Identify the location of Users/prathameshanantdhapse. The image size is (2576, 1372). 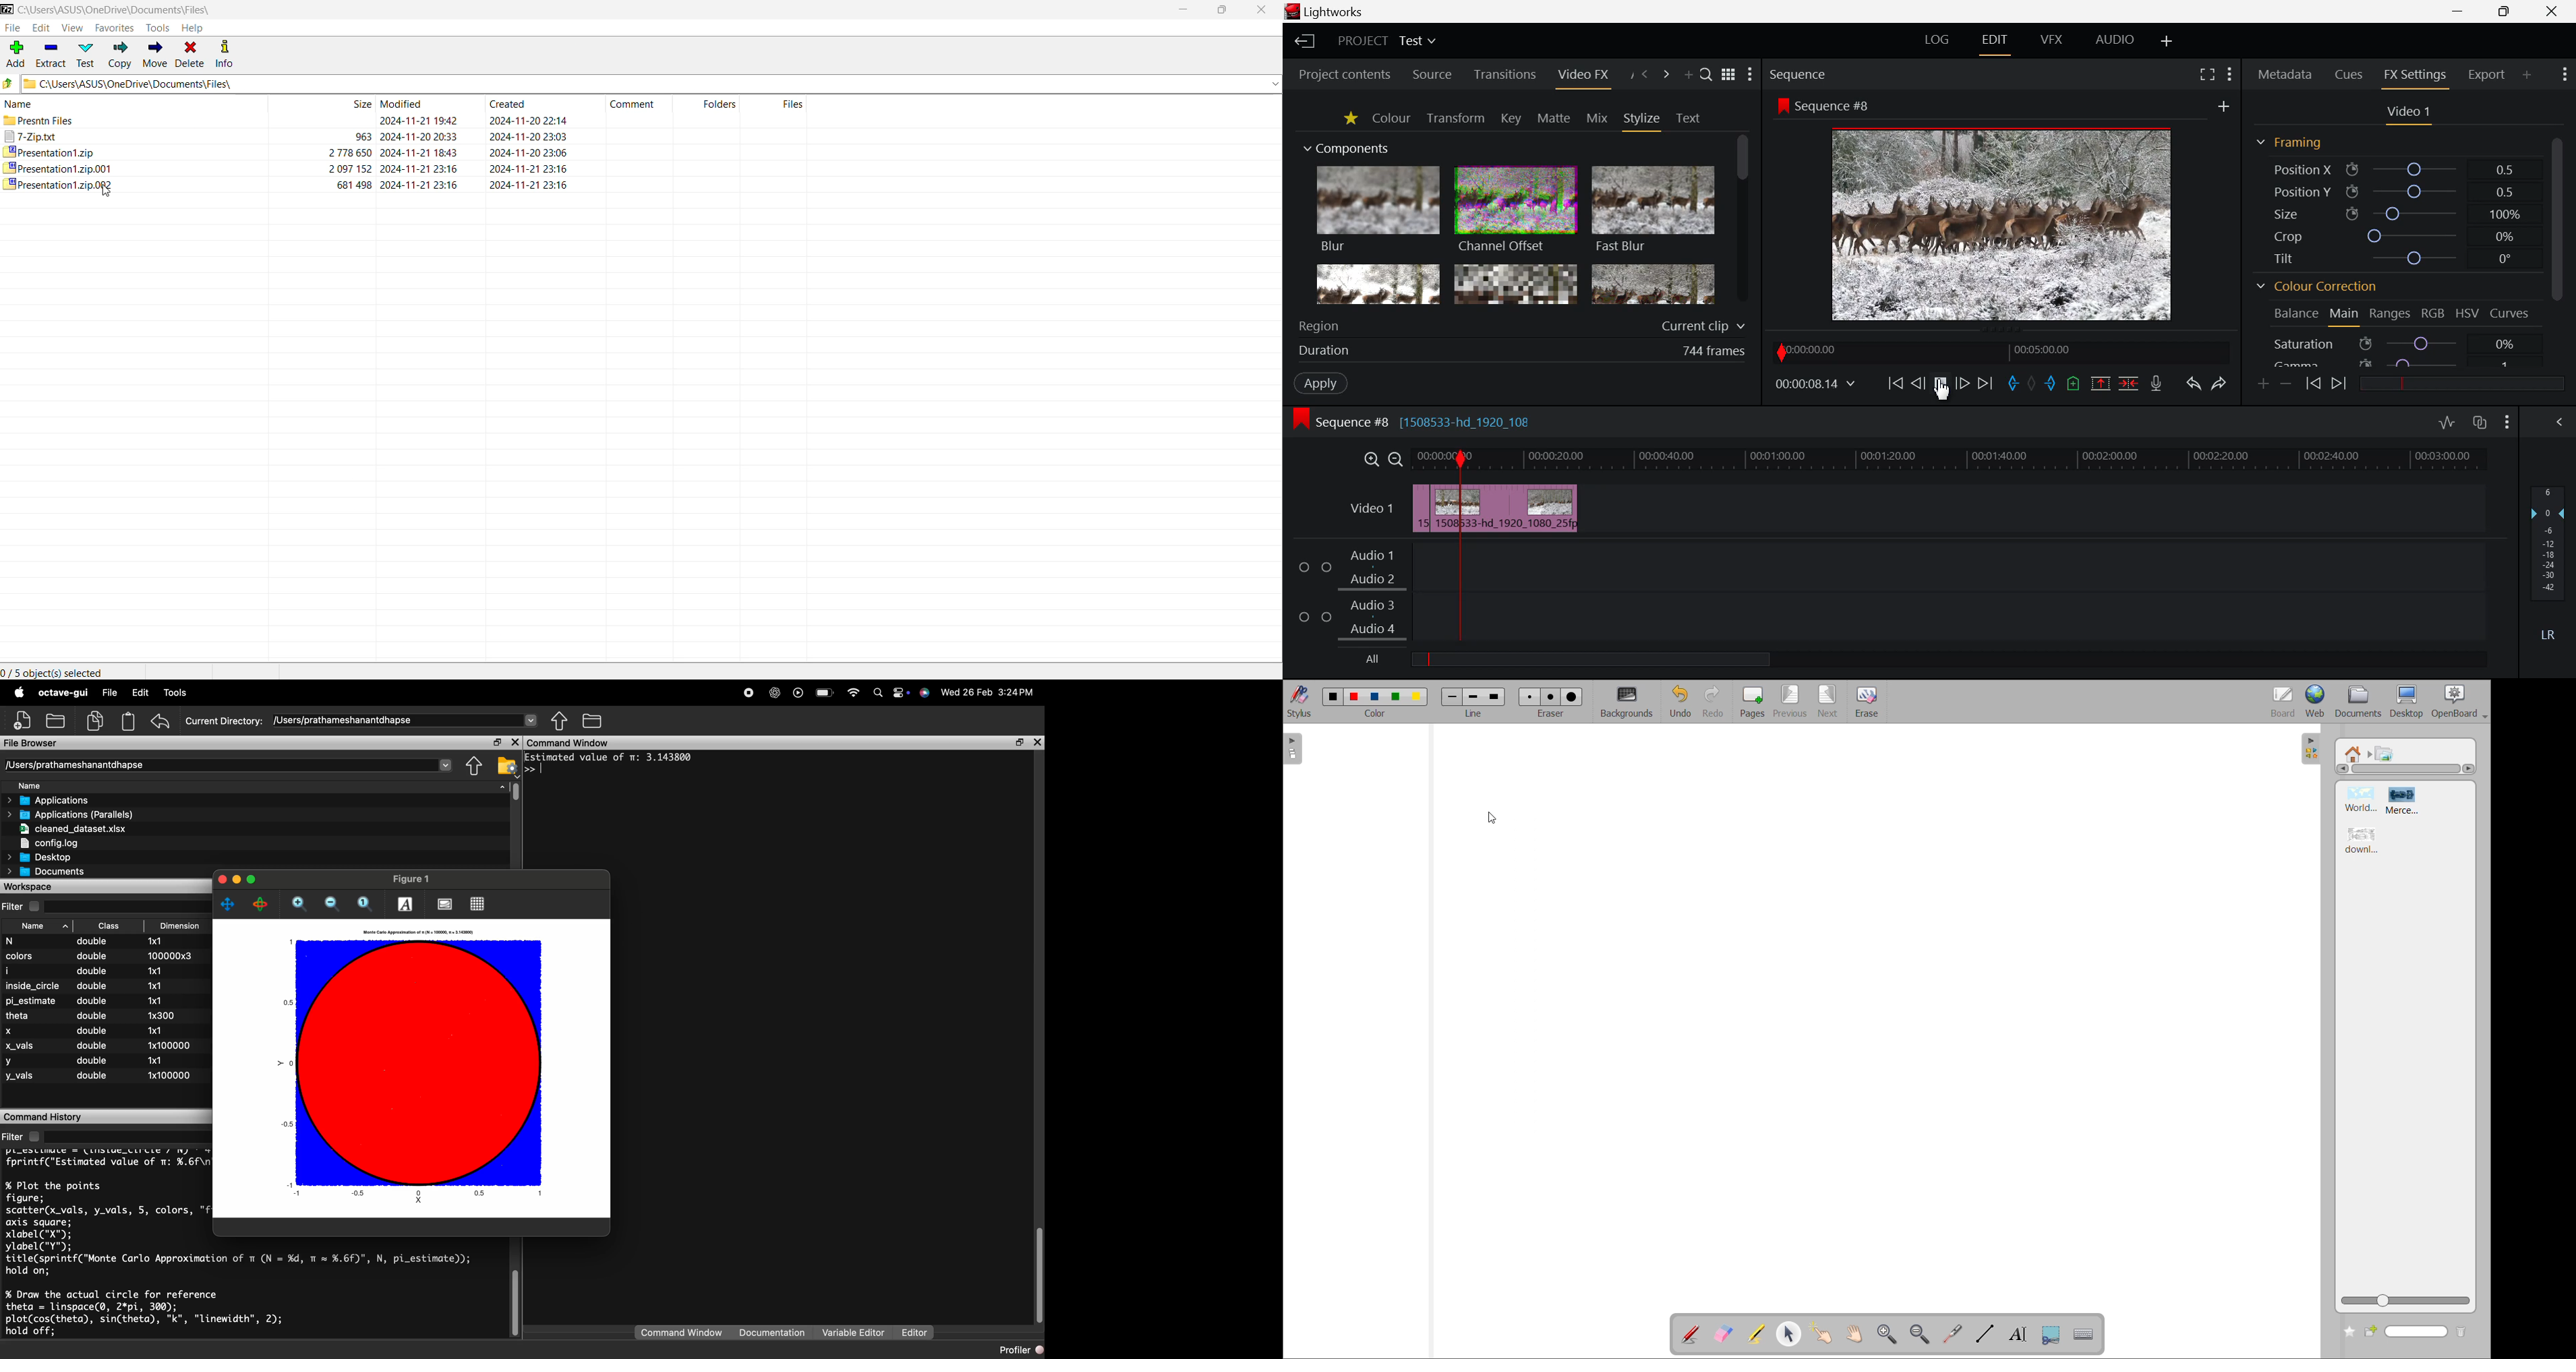
(230, 764).